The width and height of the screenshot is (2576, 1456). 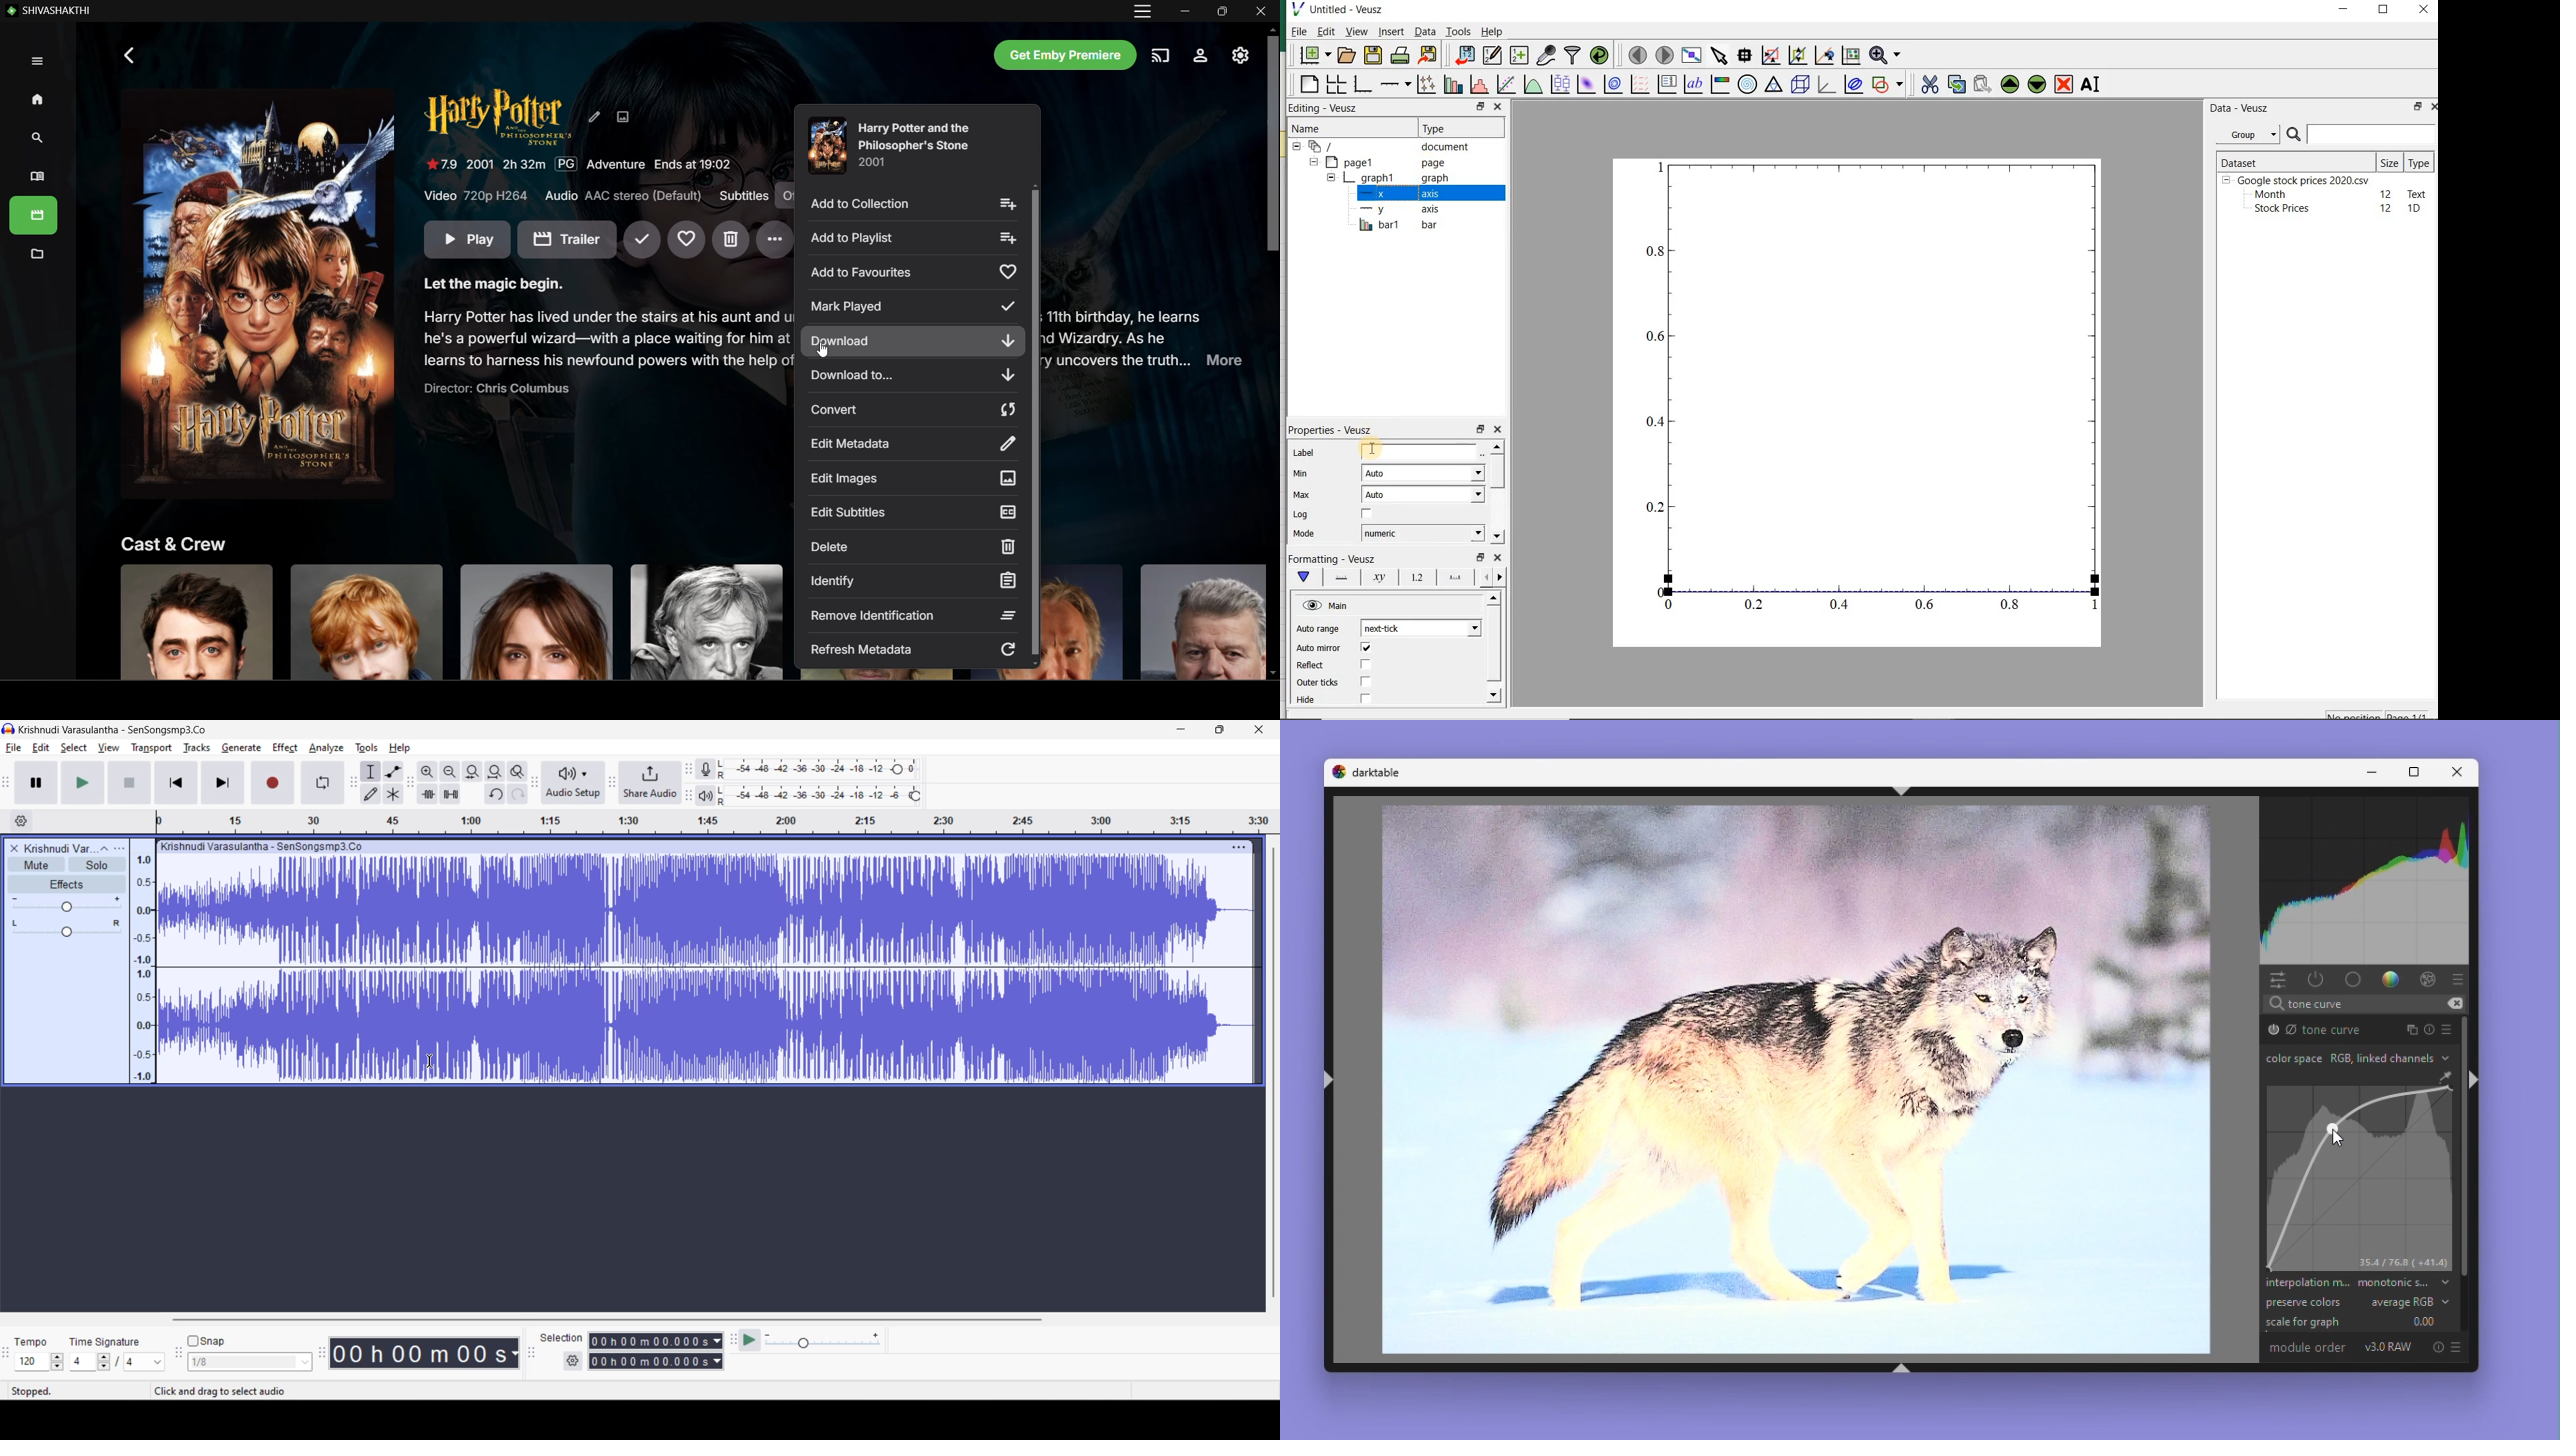 What do you see at coordinates (1201, 55) in the screenshot?
I see `Settings` at bounding box center [1201, 55].